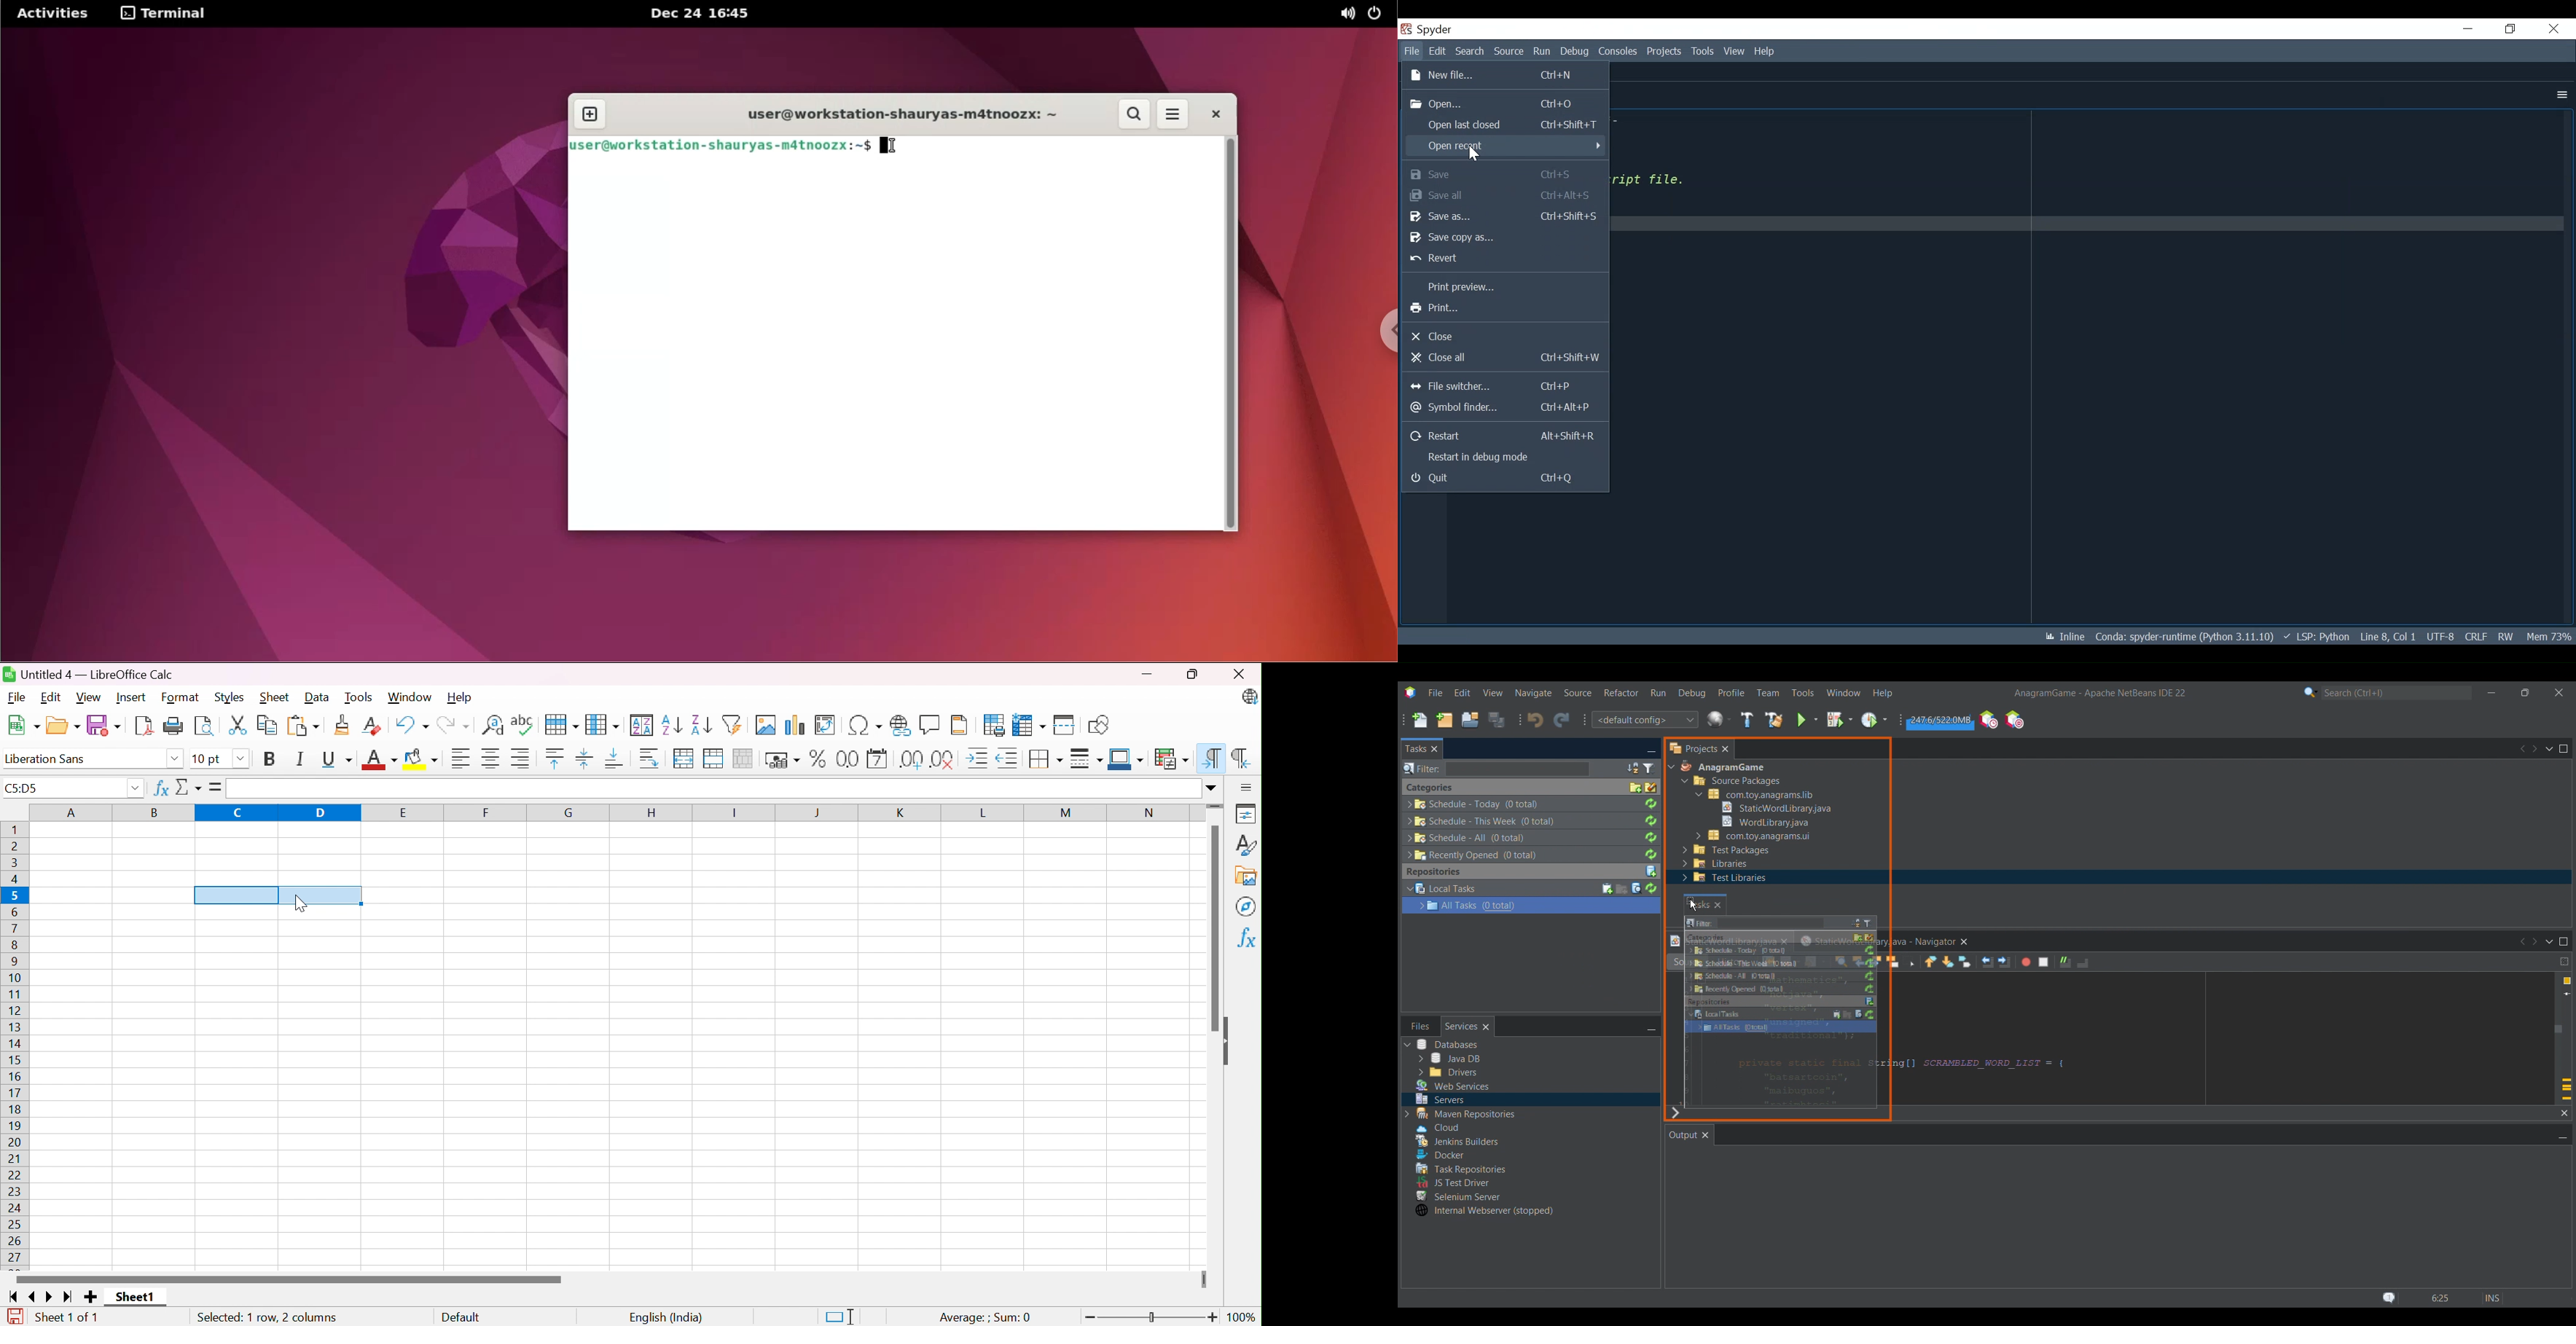  Describe the element at coordinates (910, 758) in the screenshot. I see `Add Decimal Place` at that location.